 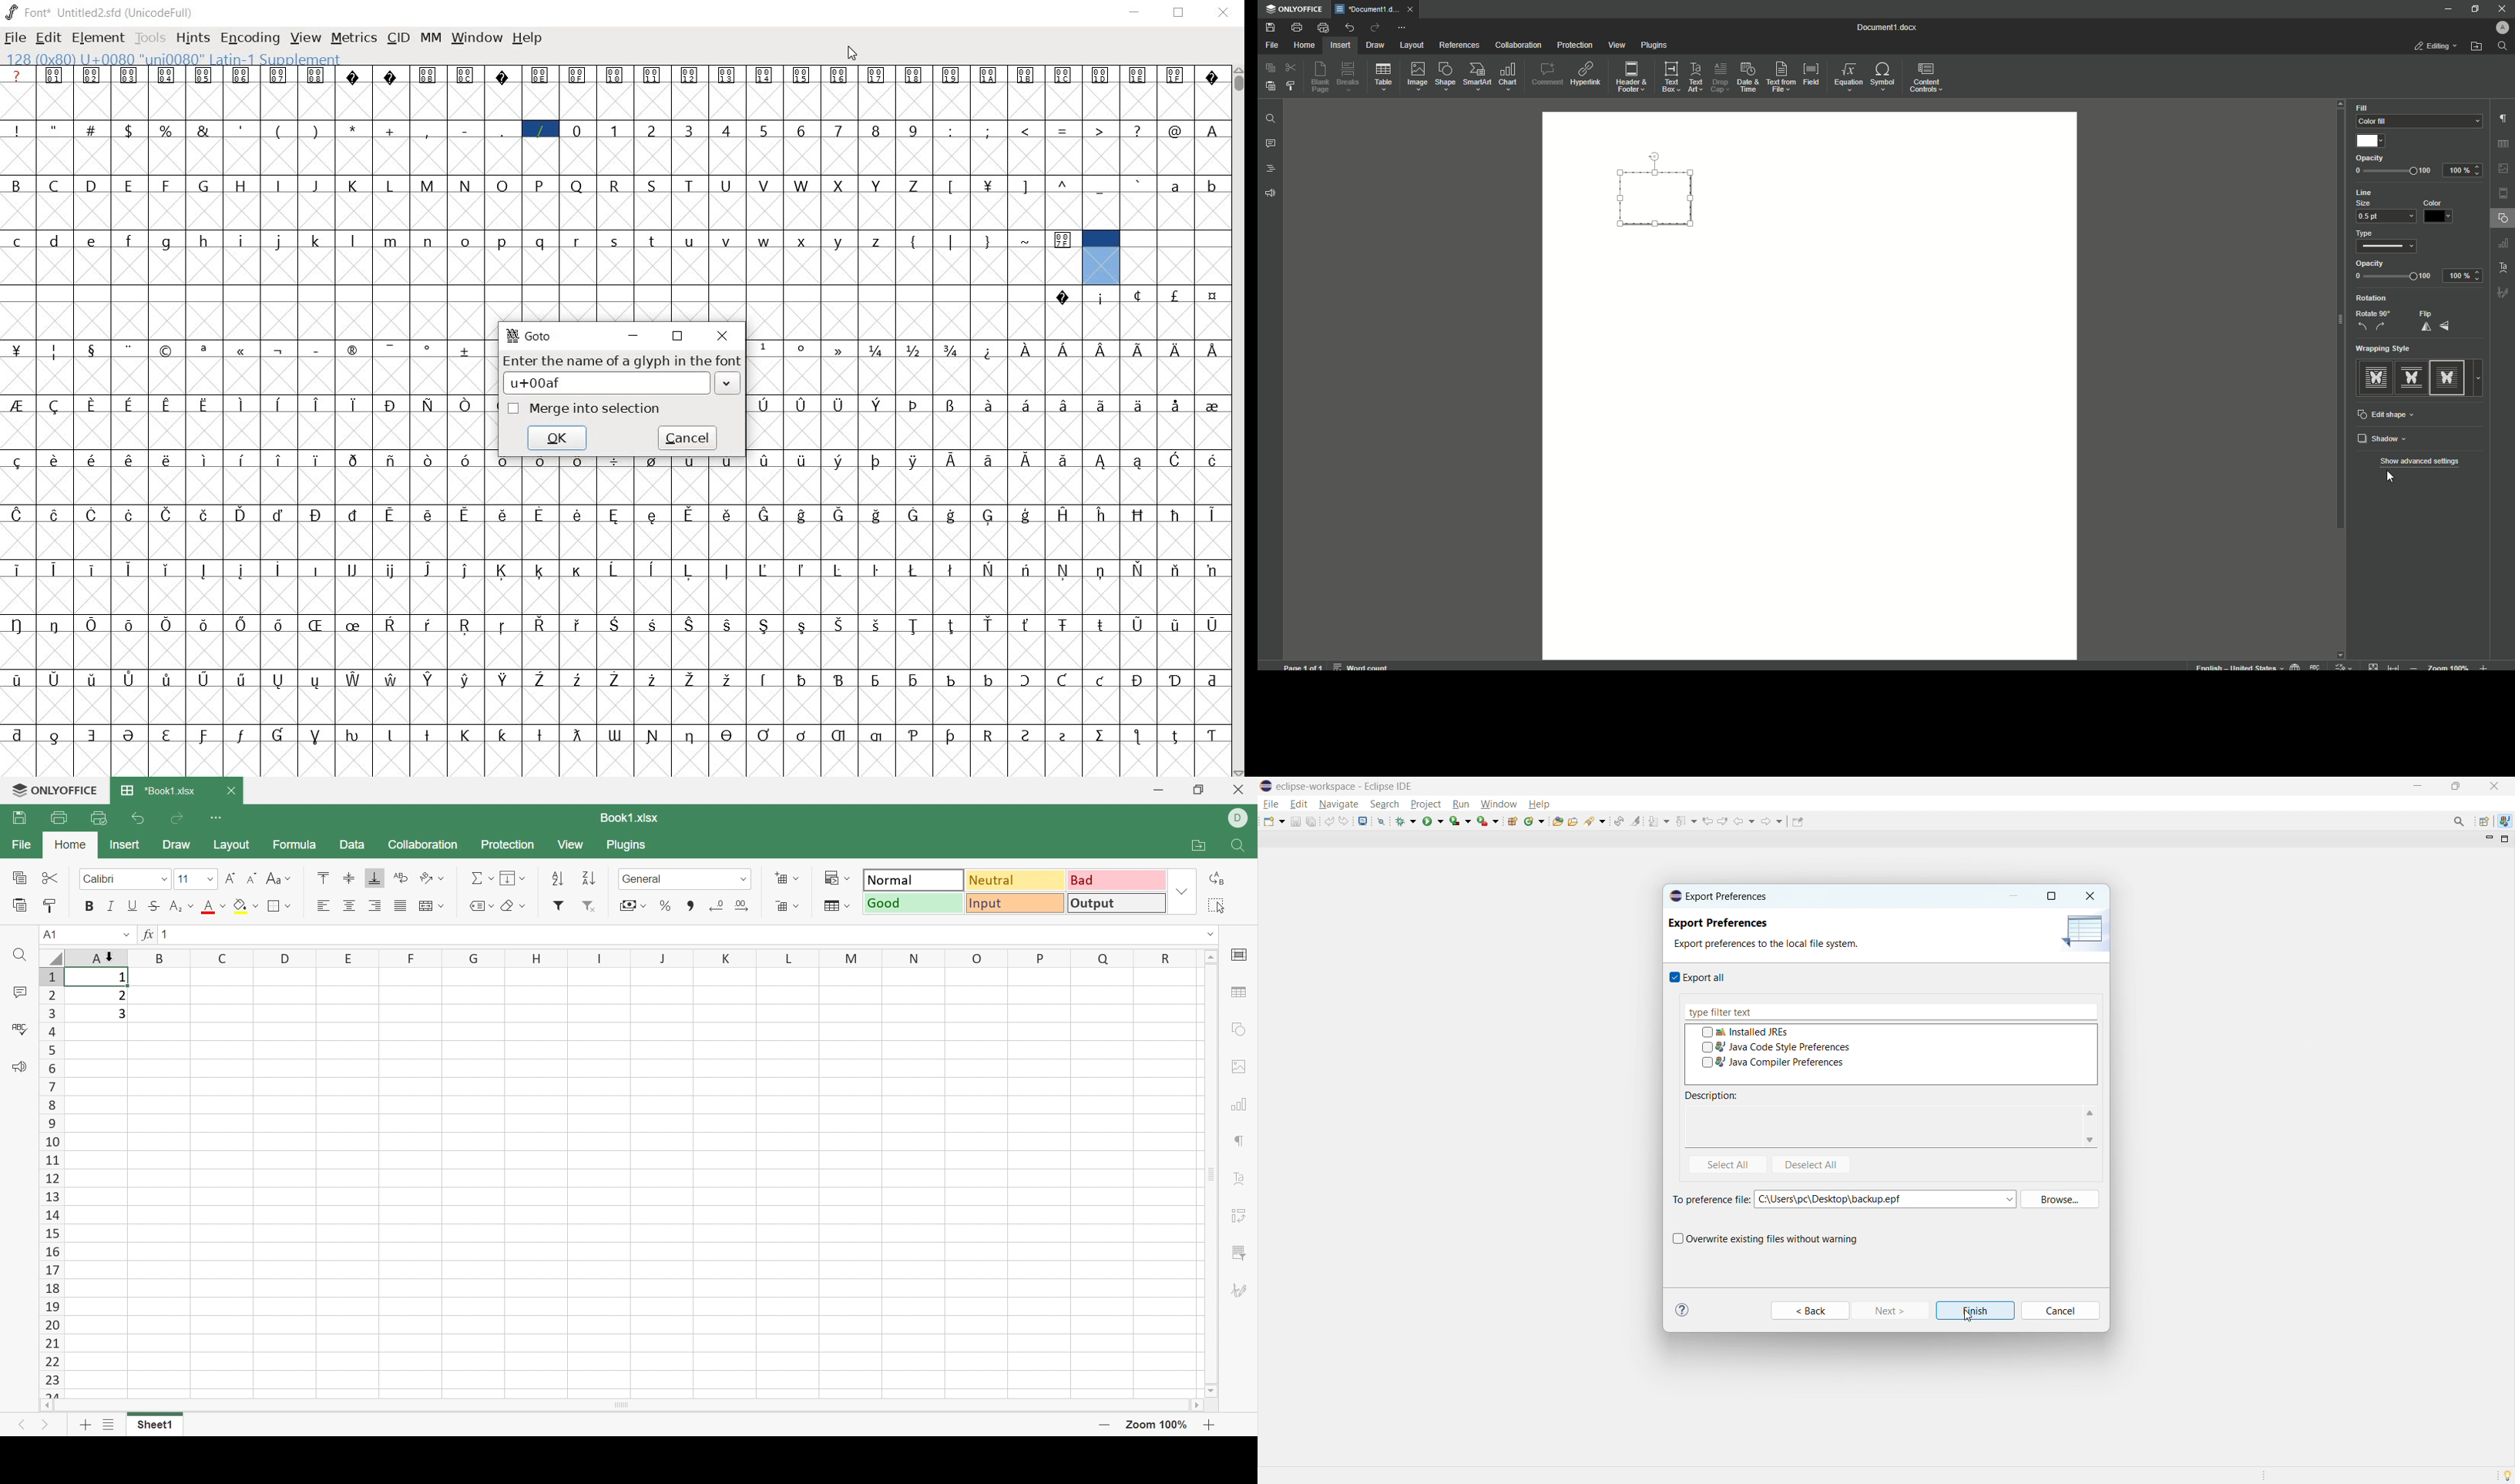 I want to click on Maximize, so click(x=677, y=336).